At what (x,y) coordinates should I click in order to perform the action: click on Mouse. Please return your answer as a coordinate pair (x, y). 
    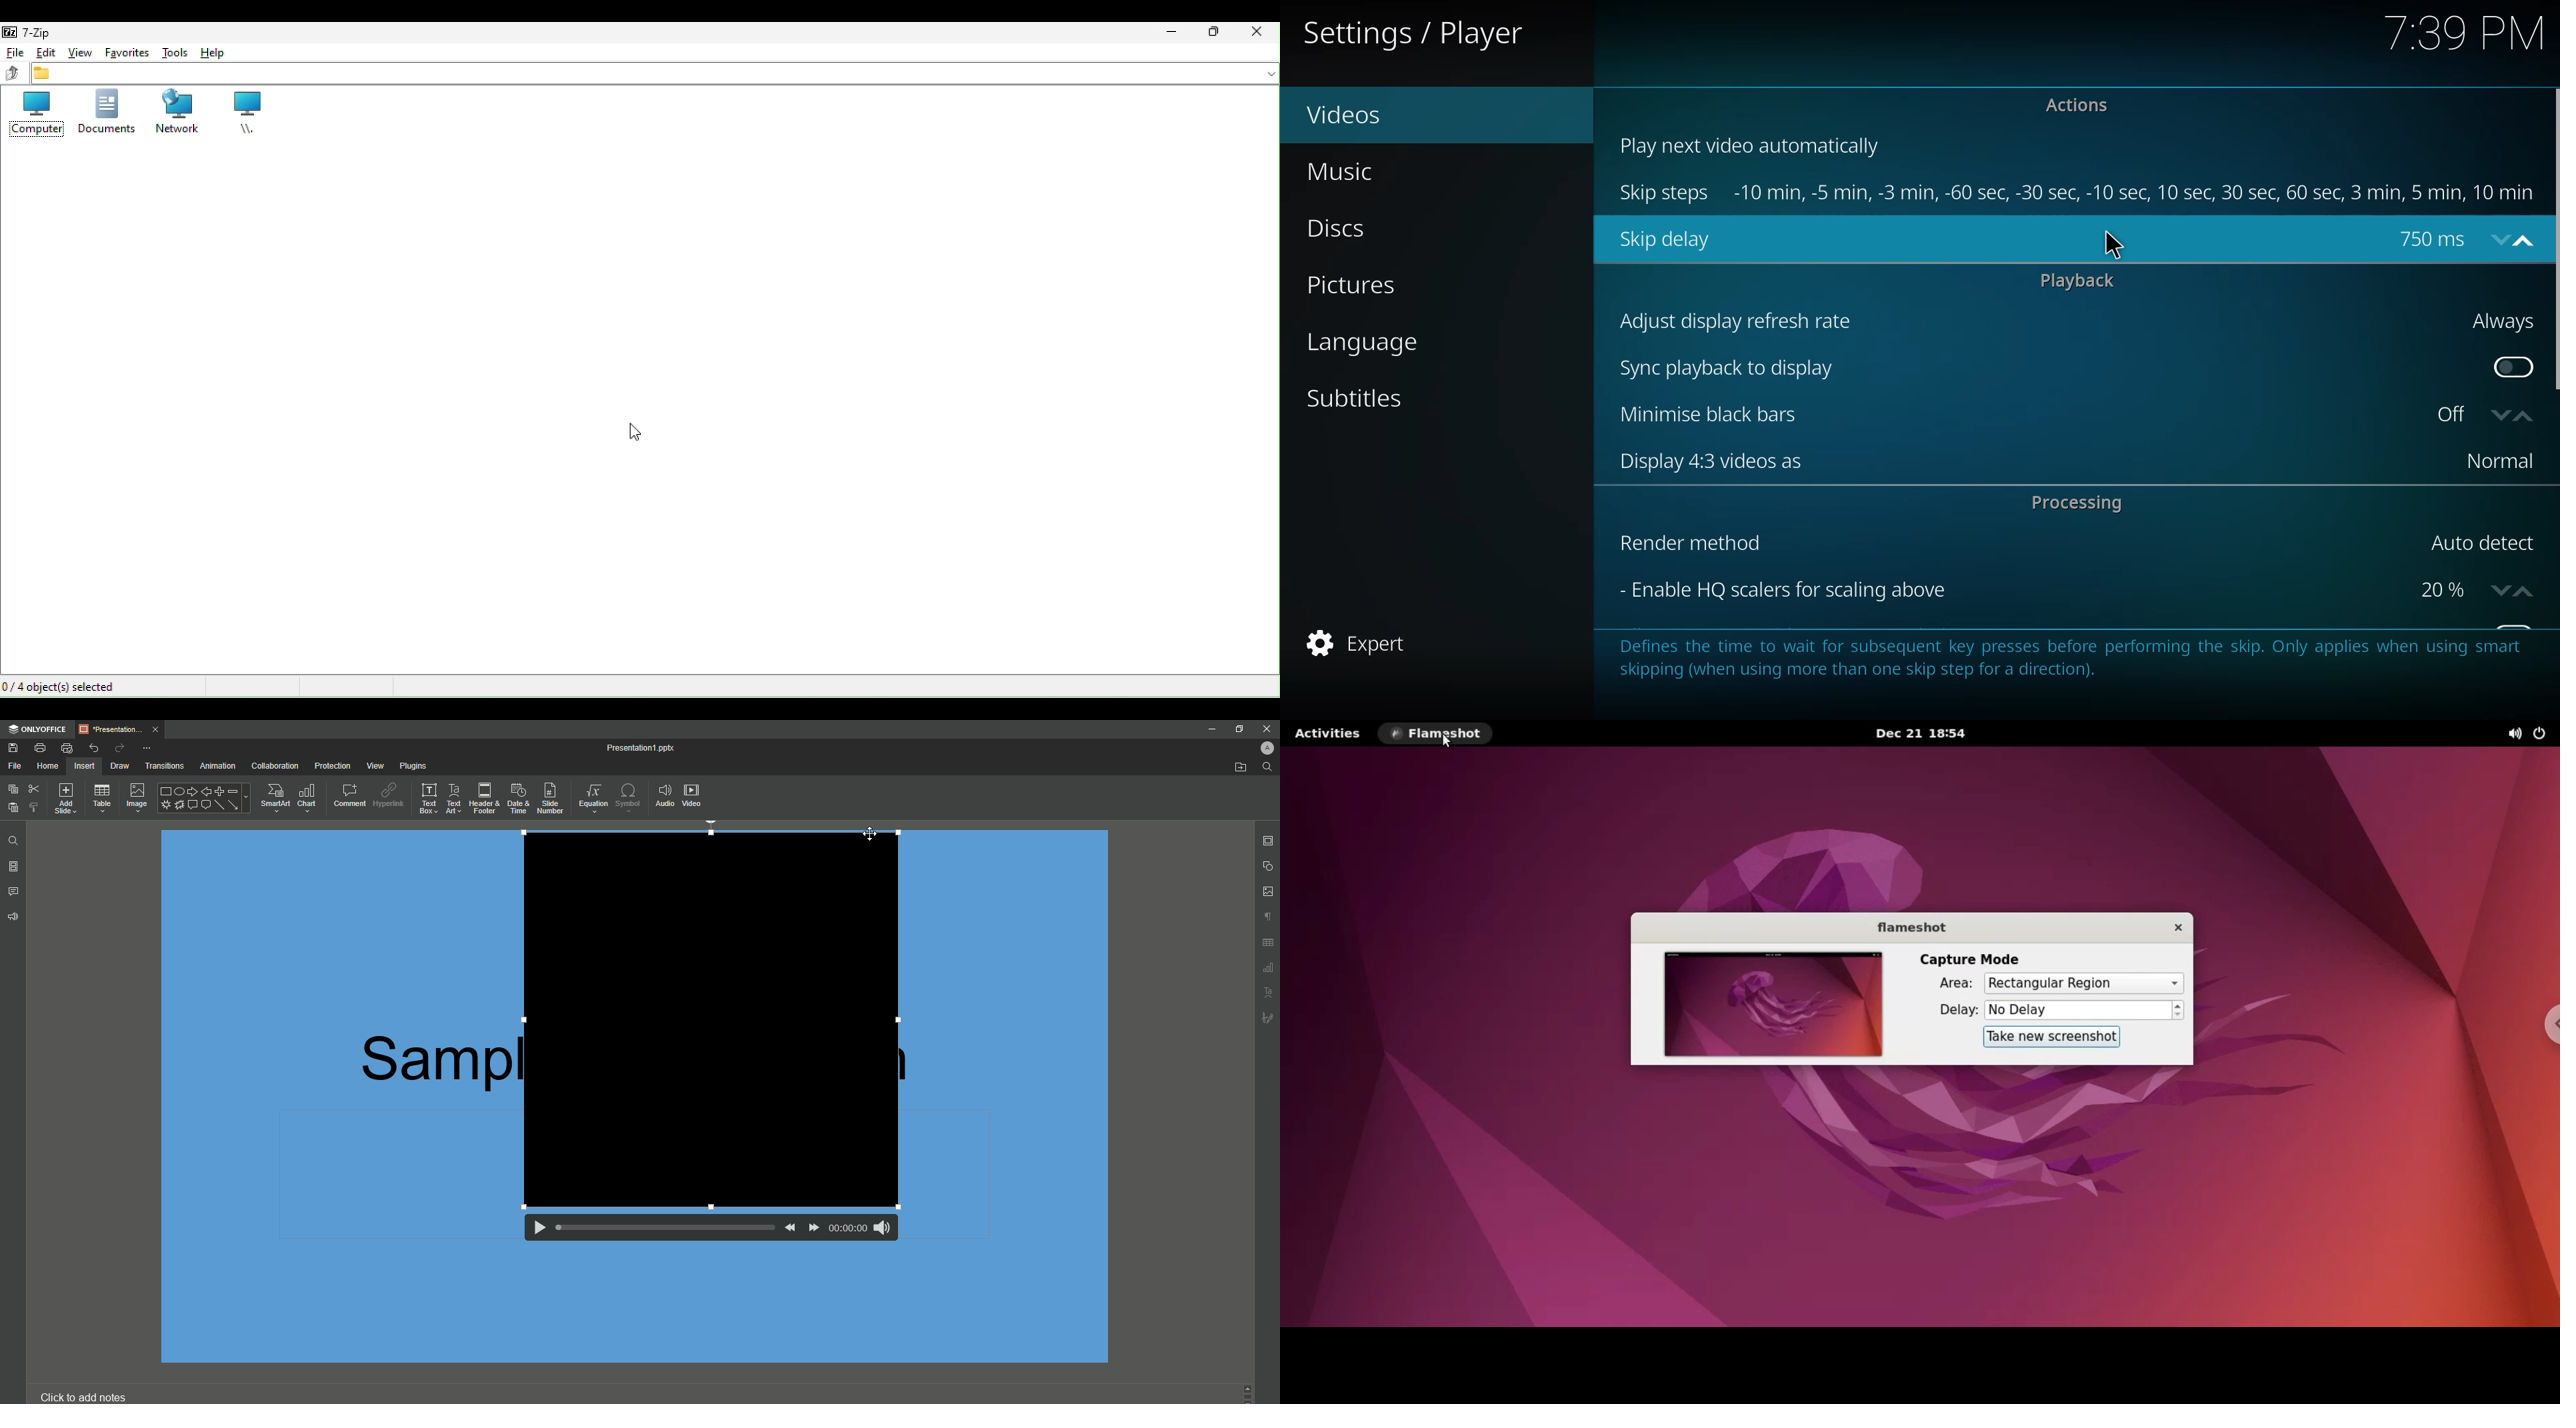
    Looking at the image, I should click on (635, 433).